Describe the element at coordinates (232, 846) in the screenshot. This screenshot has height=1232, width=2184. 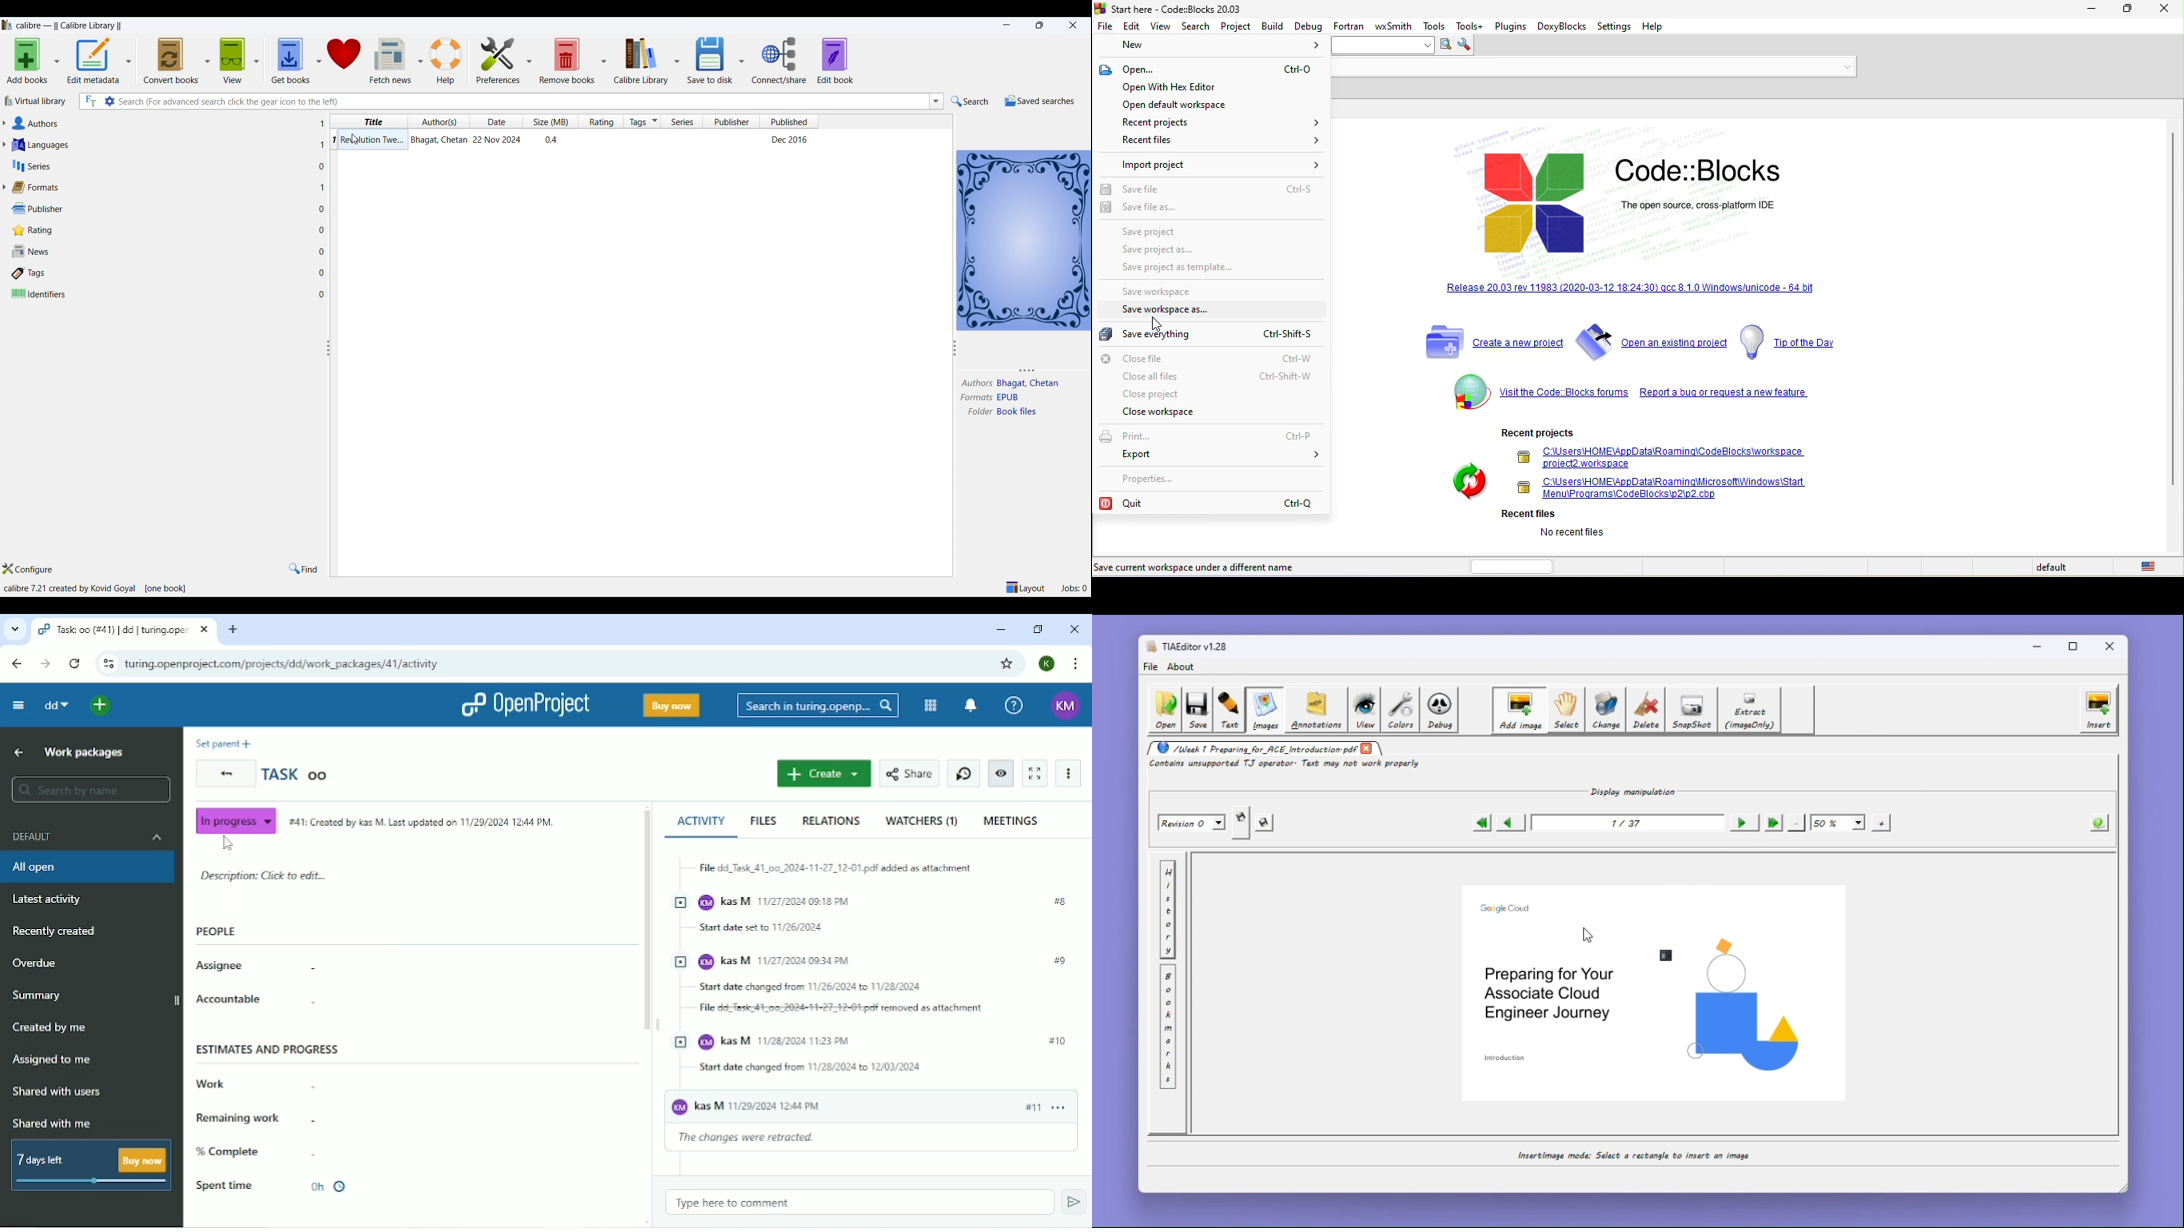
I see `Cursor` at that location.